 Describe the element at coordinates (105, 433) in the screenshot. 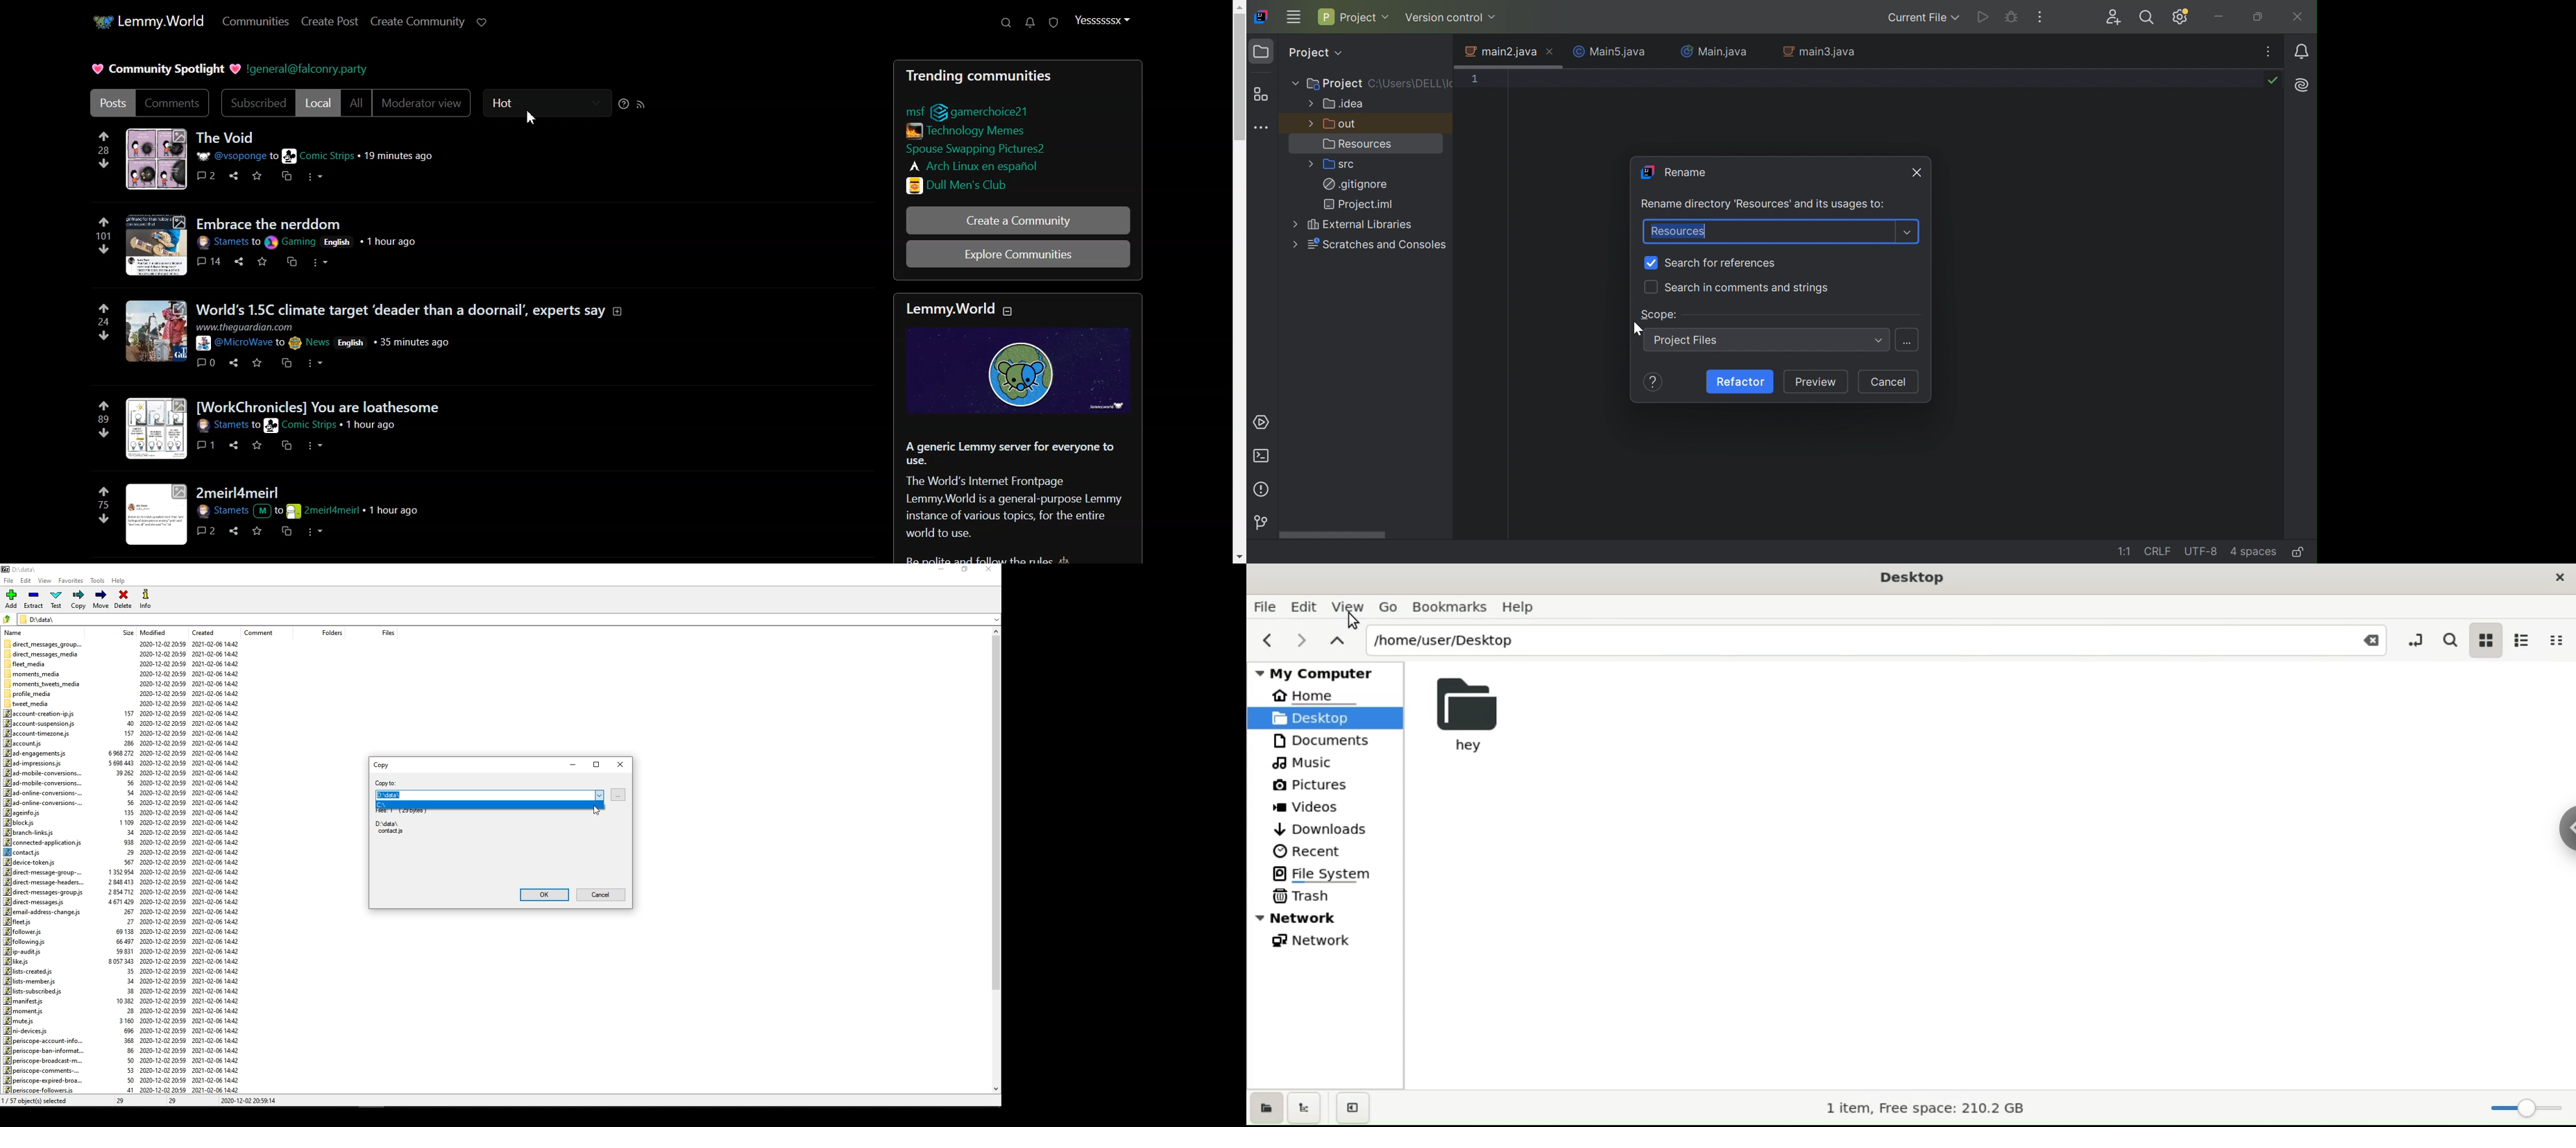

I see `downvote` at that location.